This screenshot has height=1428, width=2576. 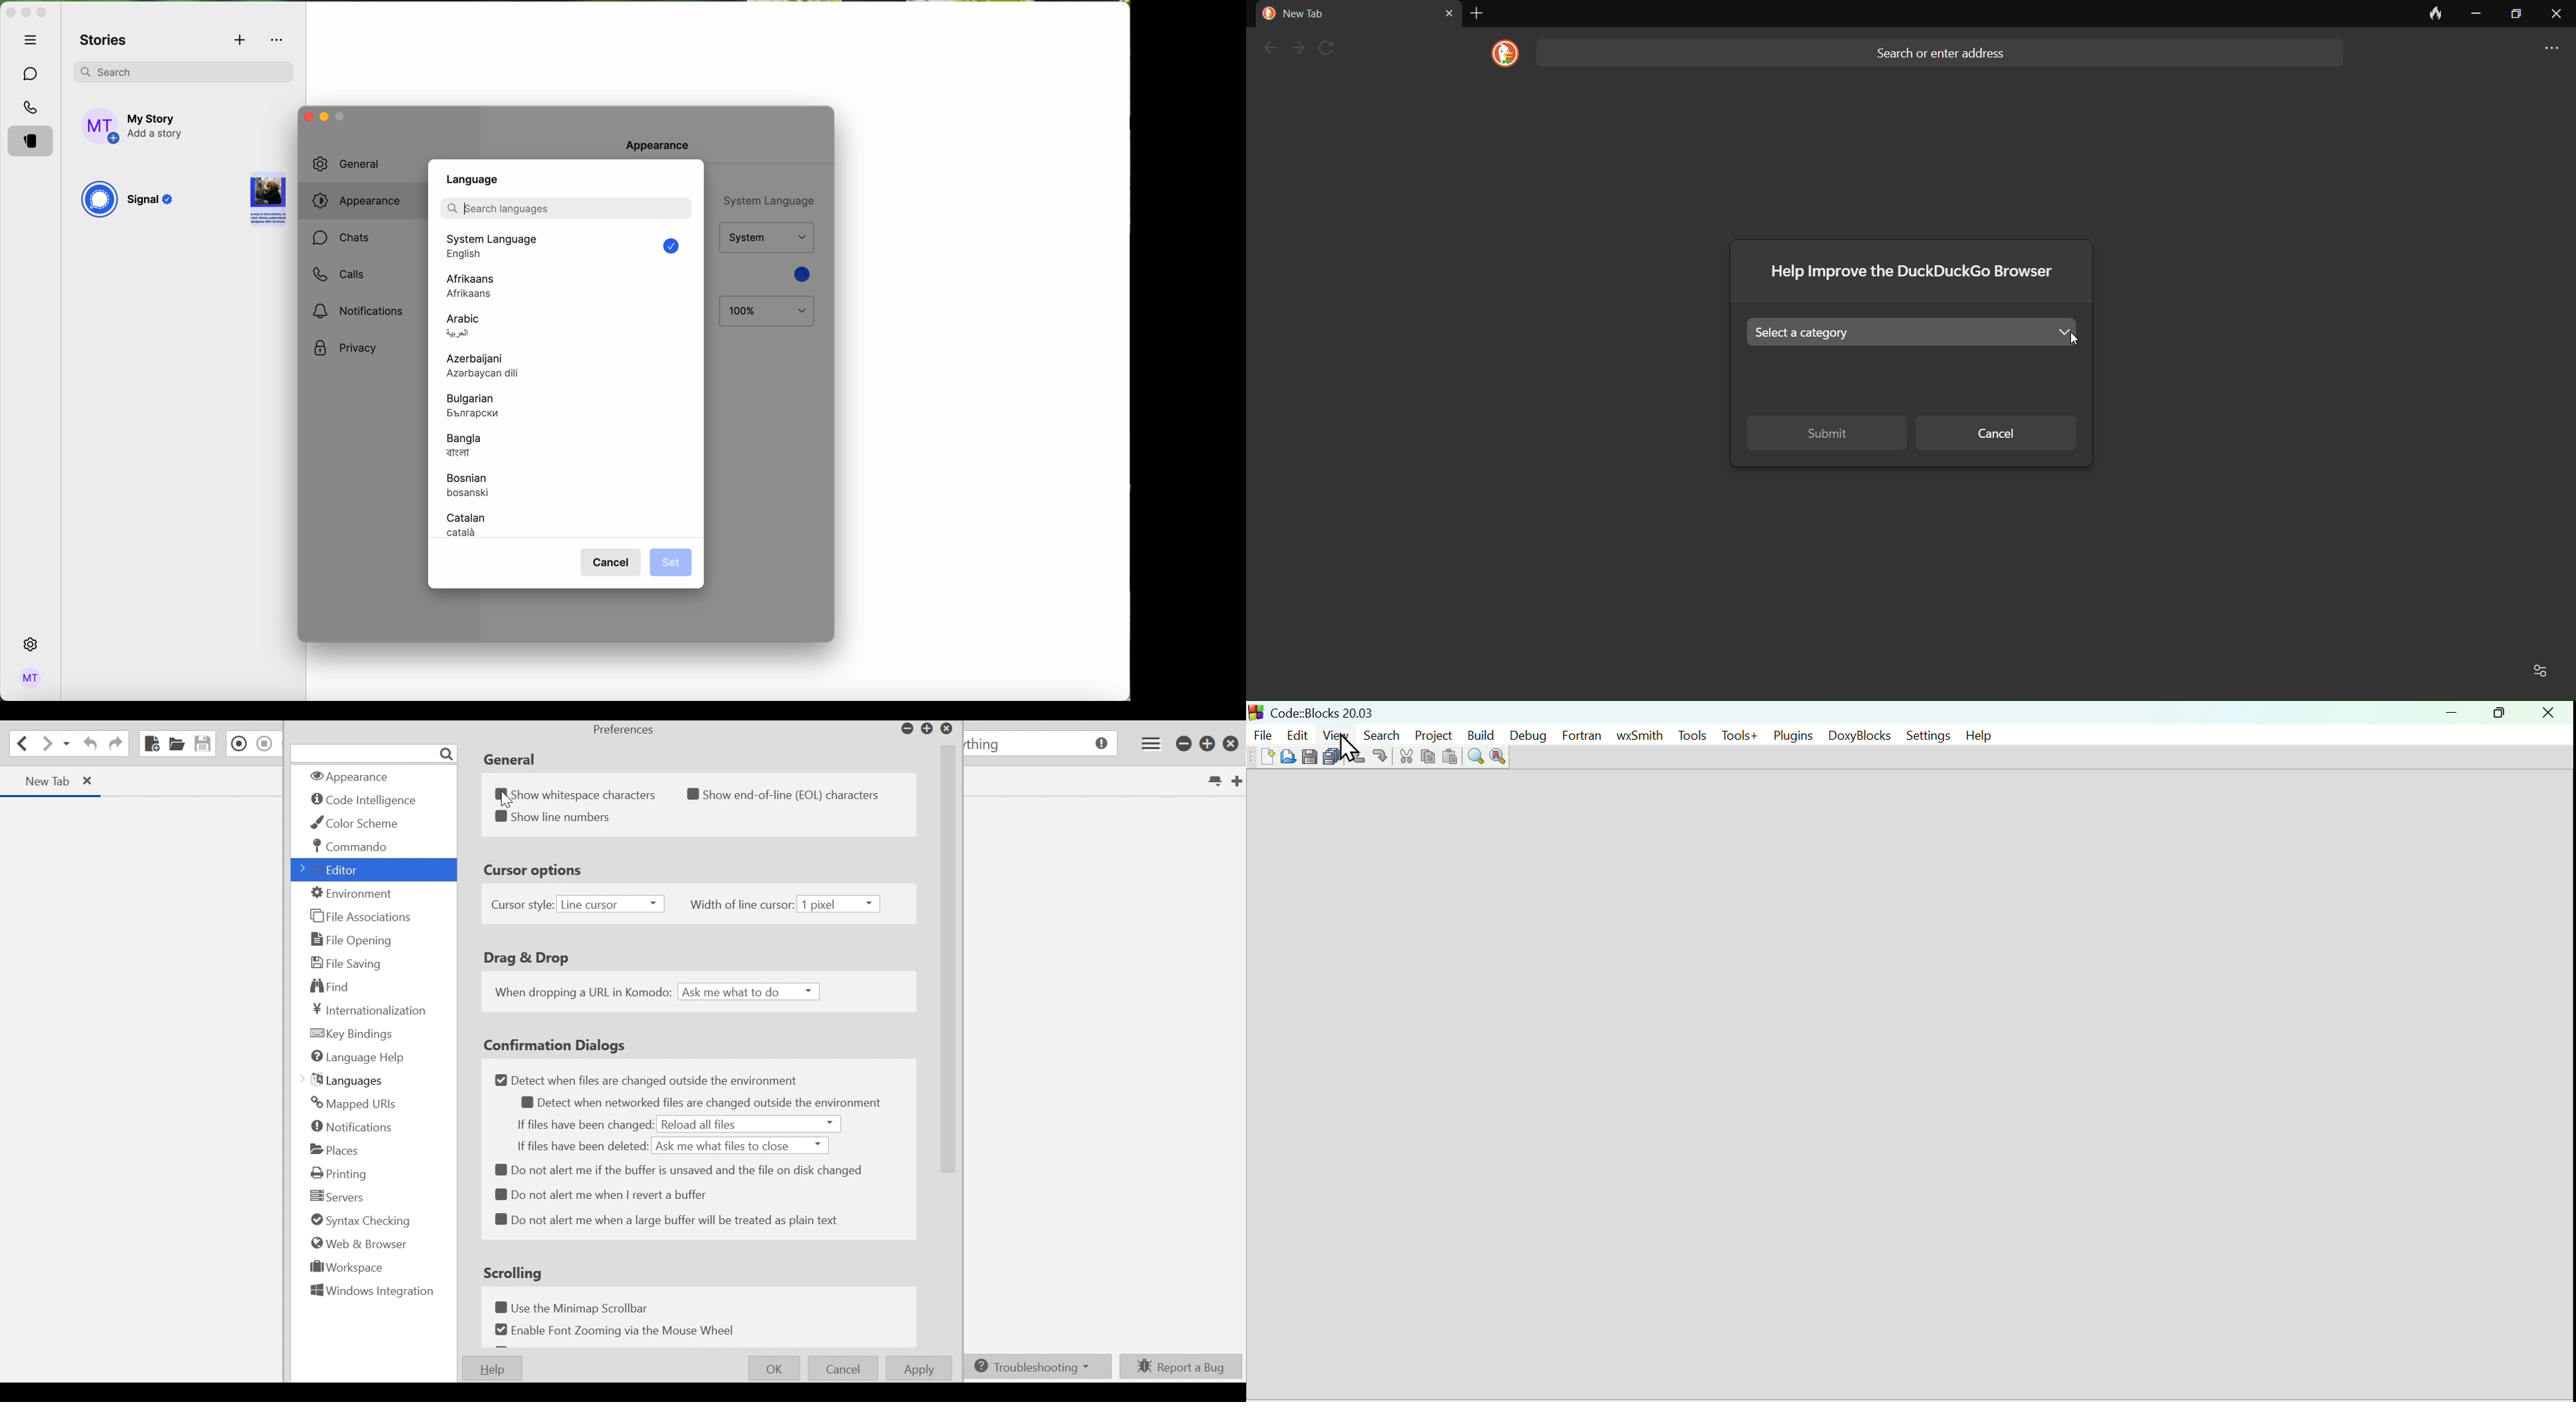 I want to click on New file, so click(x=1265, y=756).